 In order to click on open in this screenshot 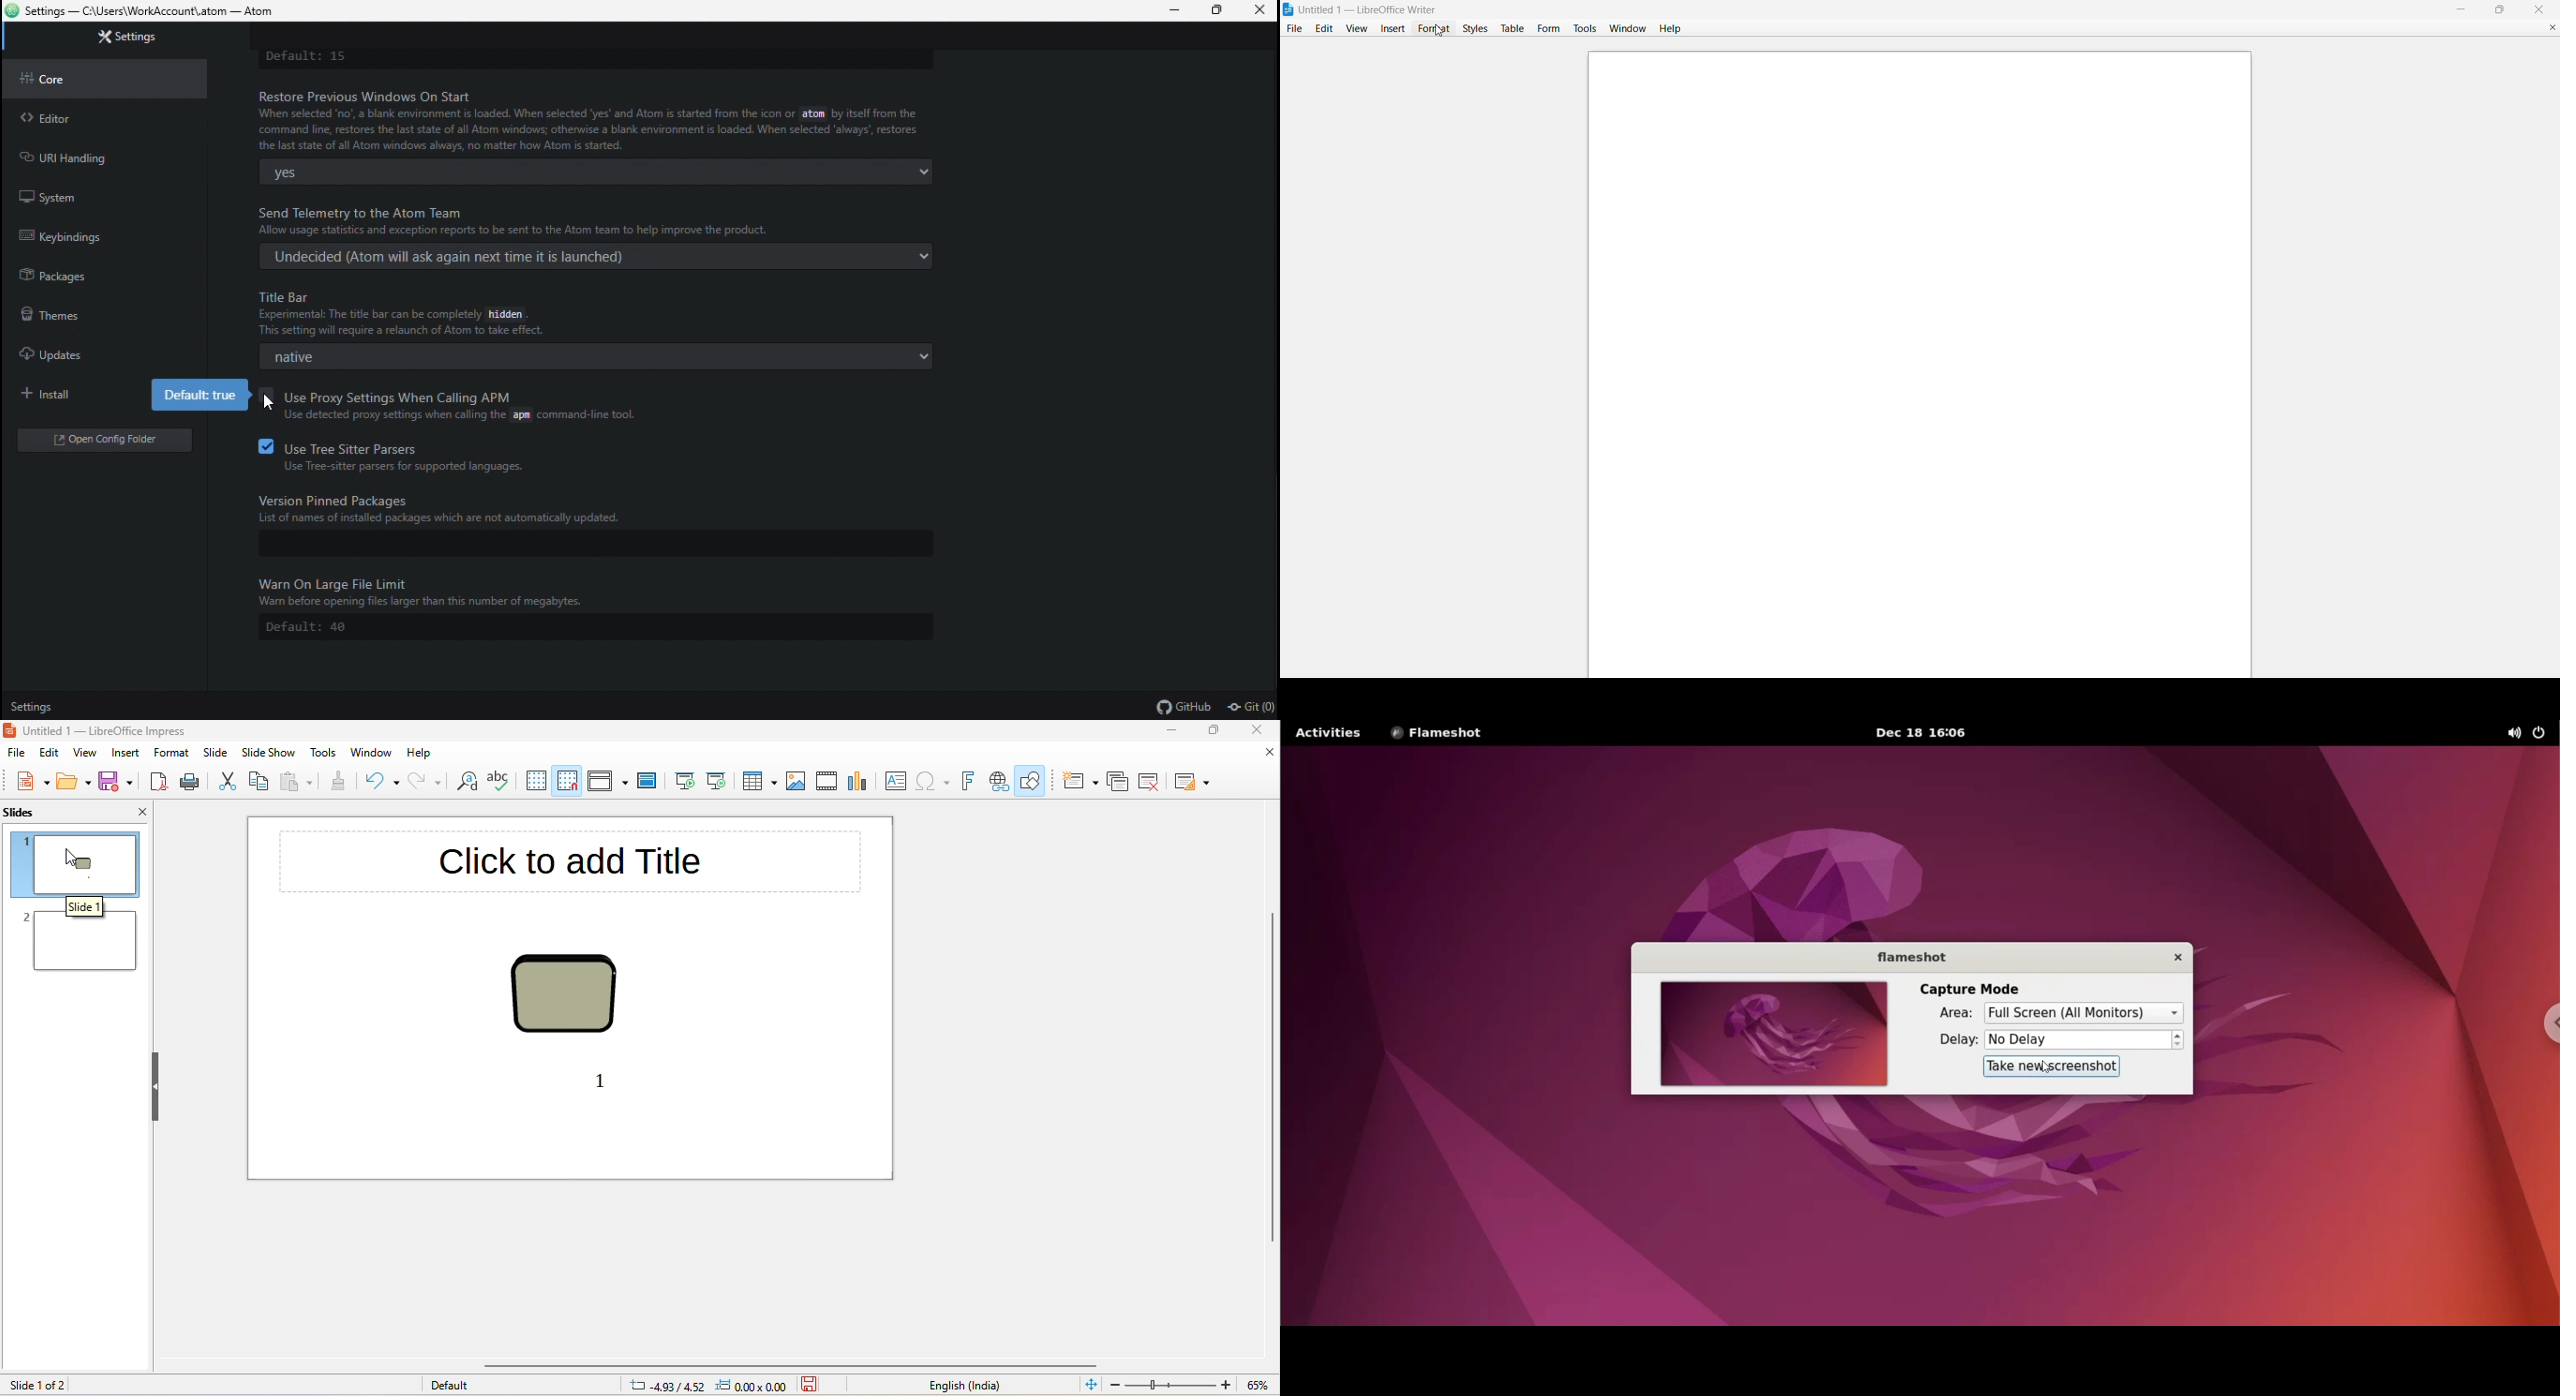, I will do `click(75, 784)`.